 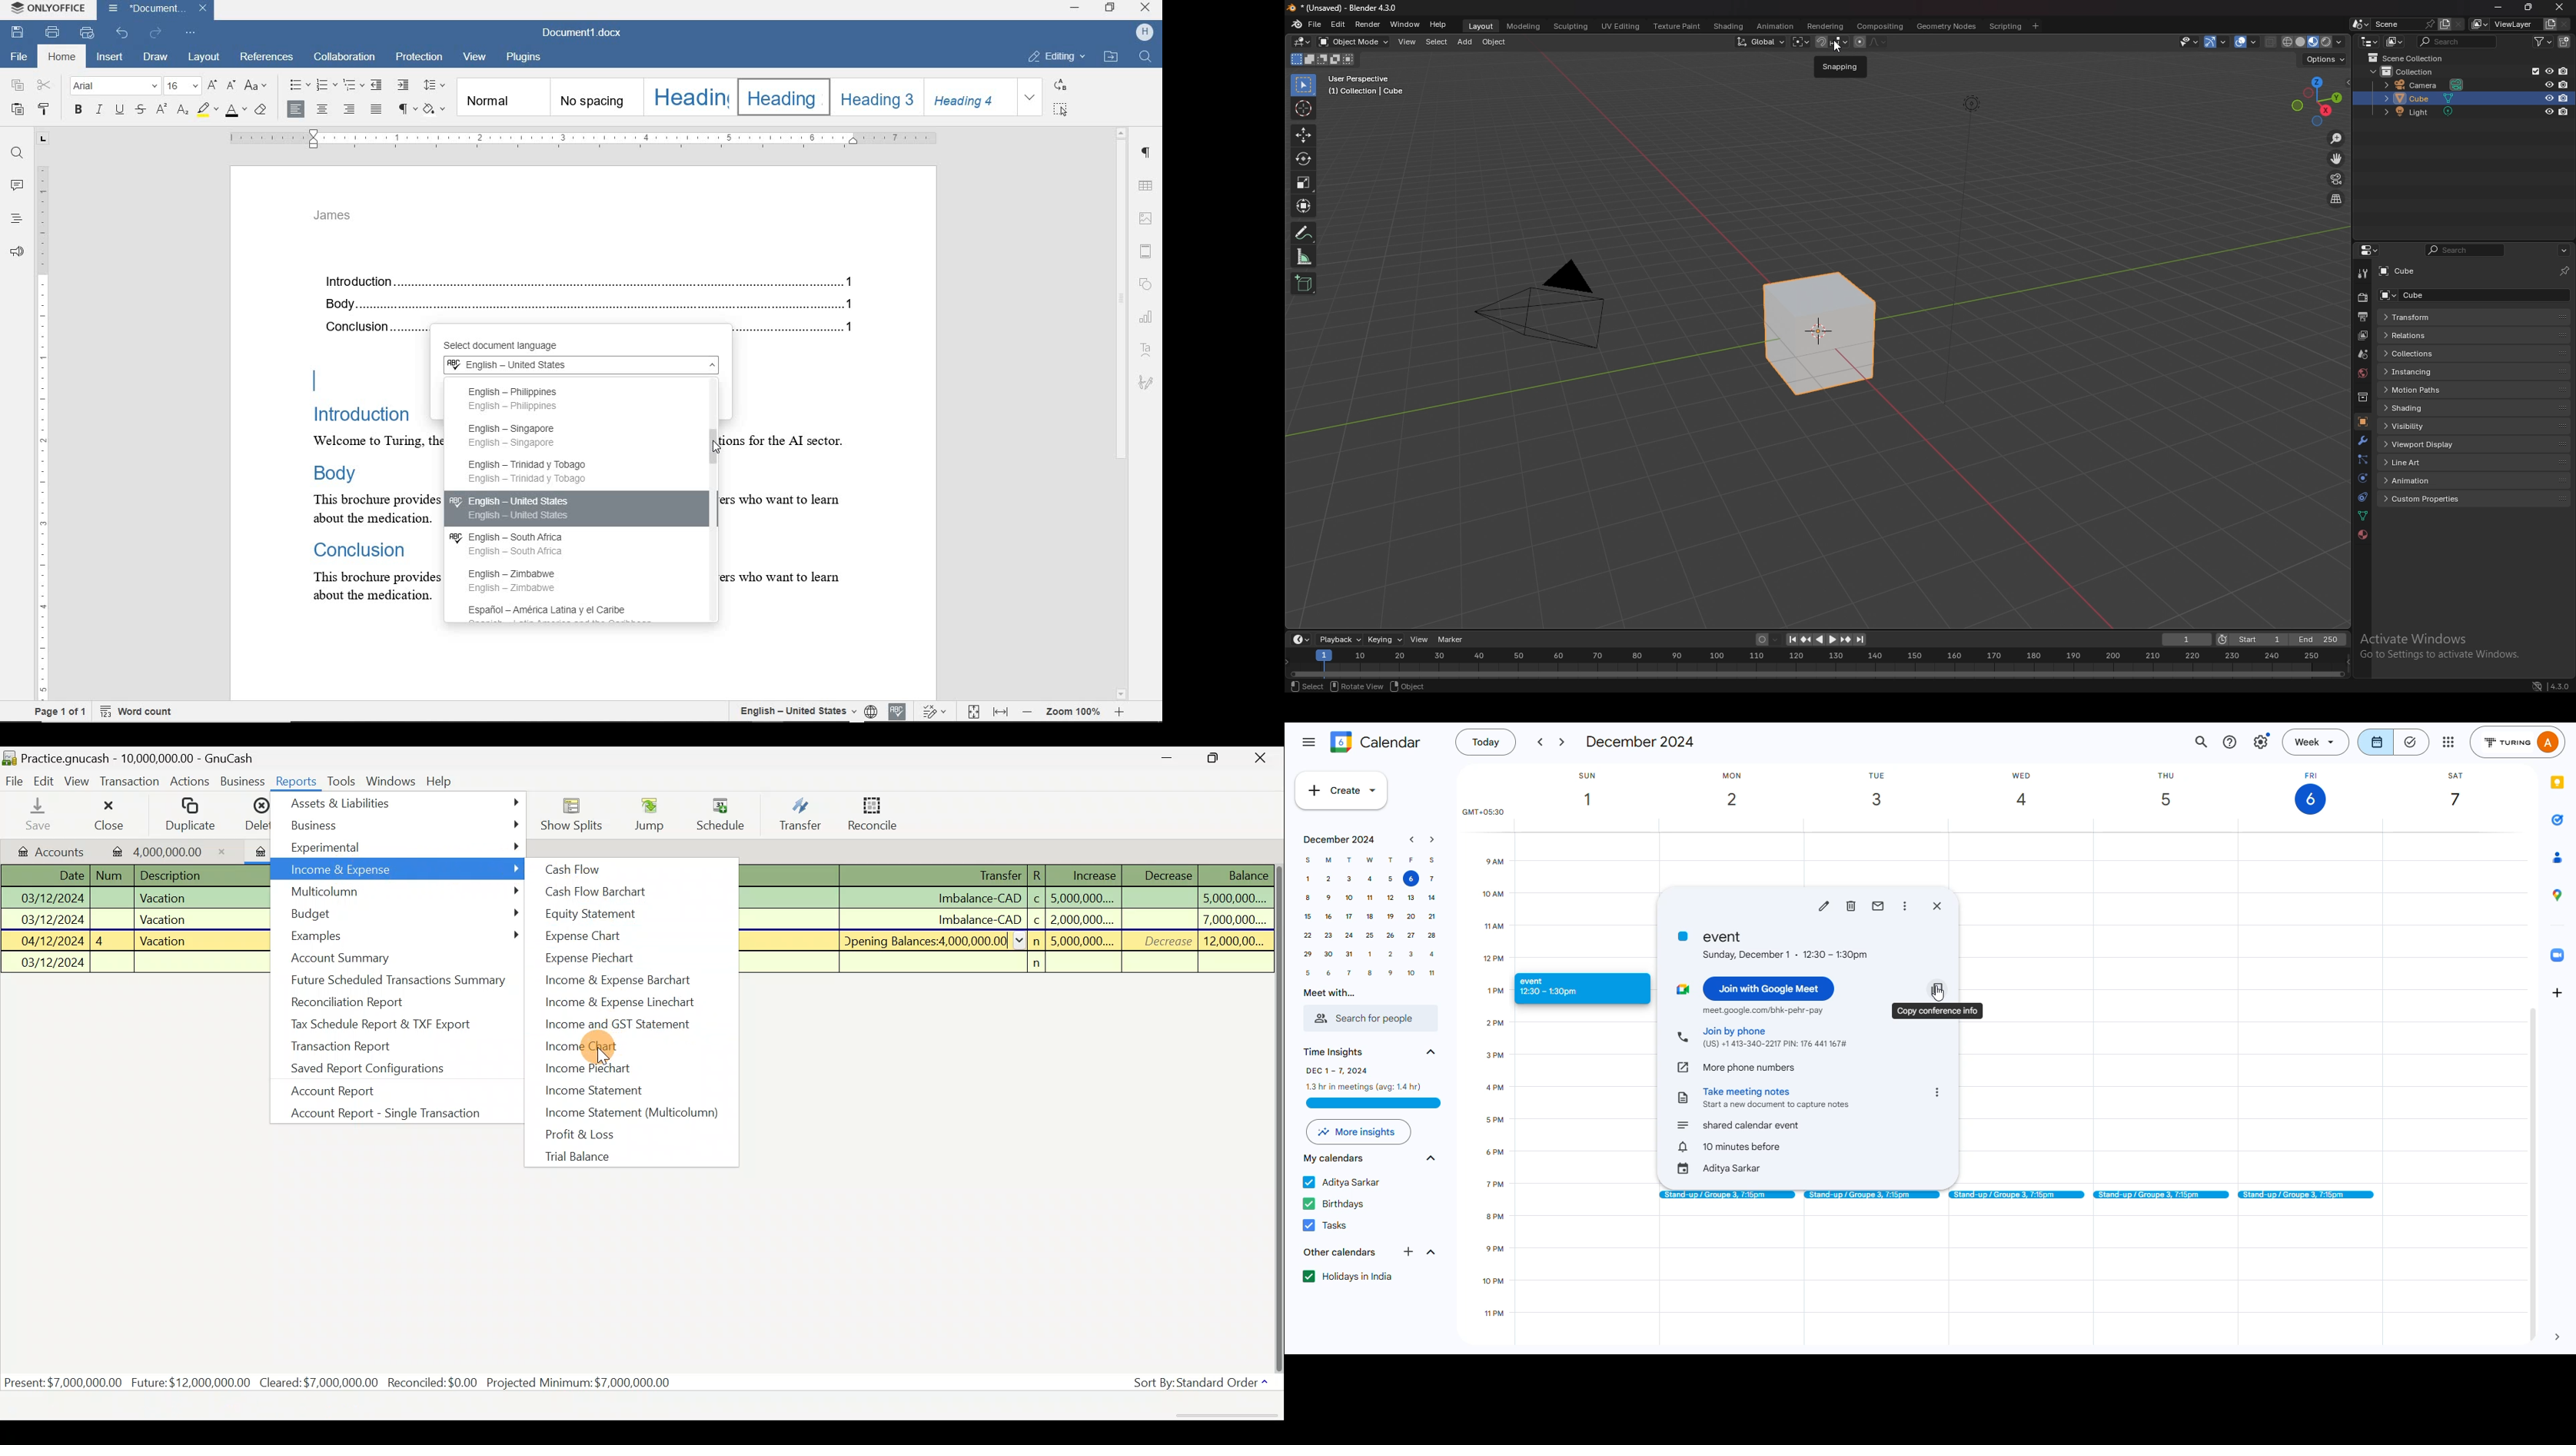 What do you see at coordinates (58, 713) in the screenshot?
I see `page 1 of 1` at bounding box center [58, 713].